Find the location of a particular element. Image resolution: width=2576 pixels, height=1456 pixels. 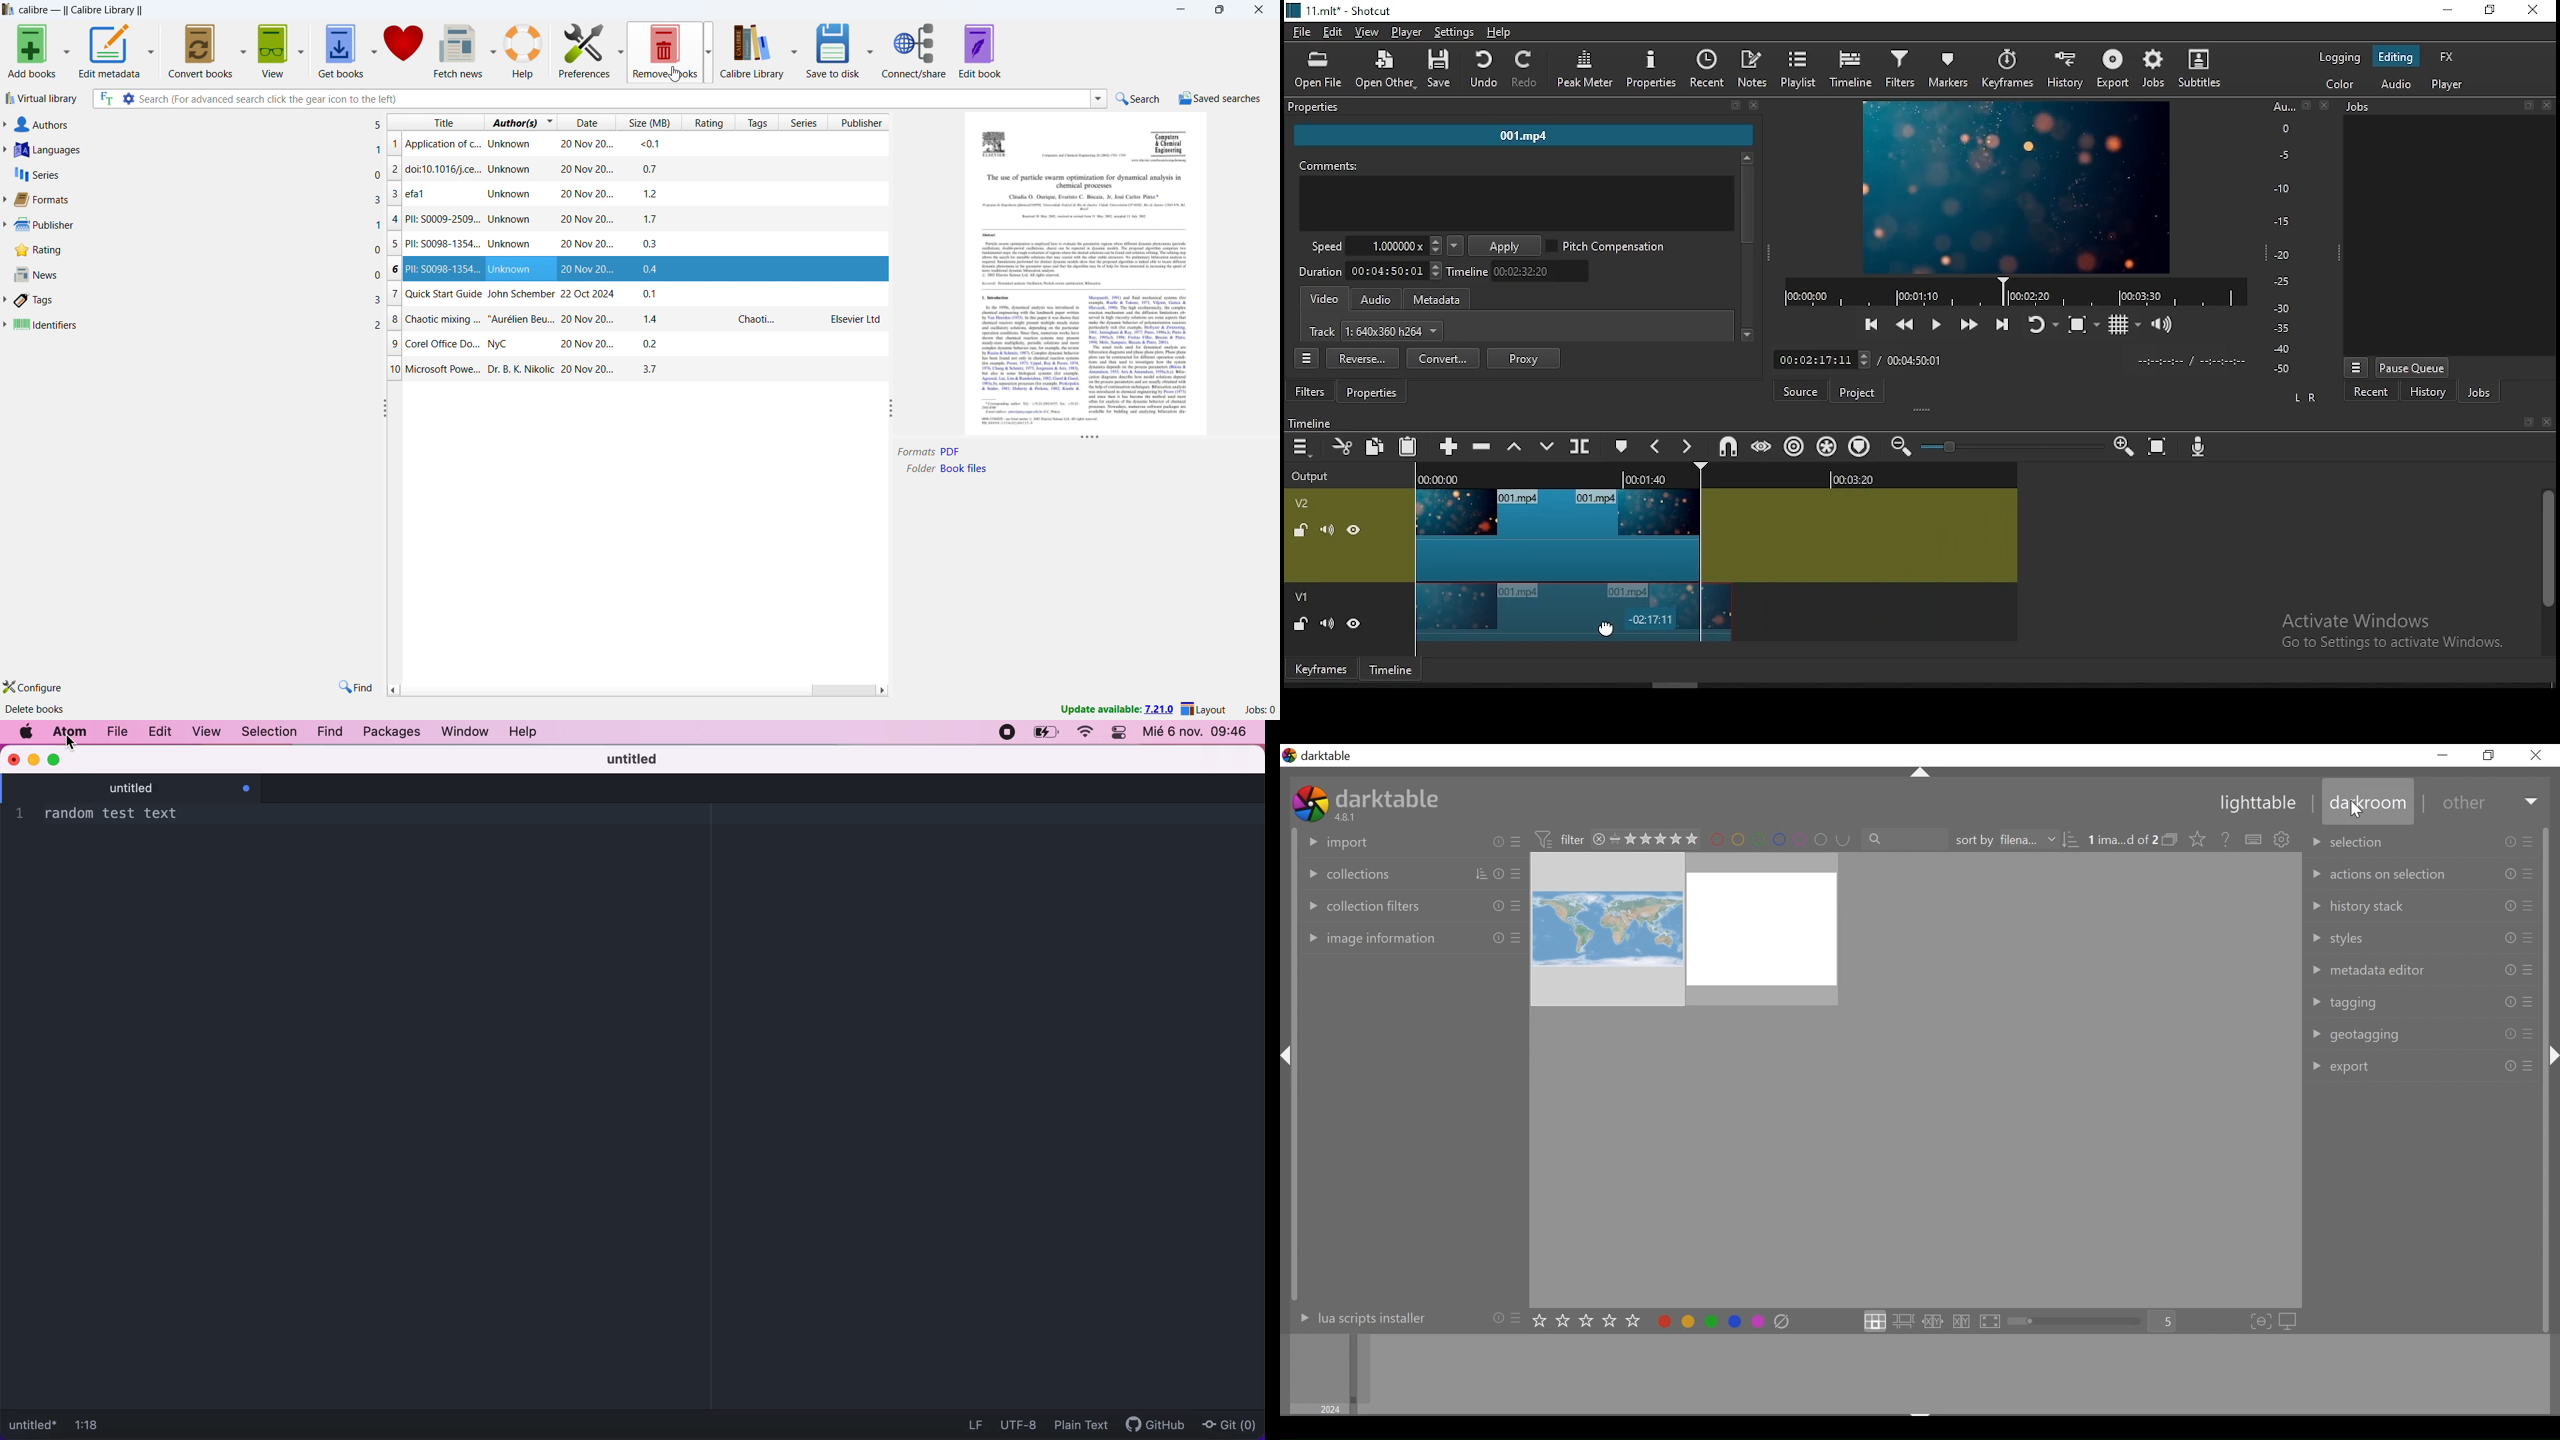

do quick search is located at coordinates (1139, 98).